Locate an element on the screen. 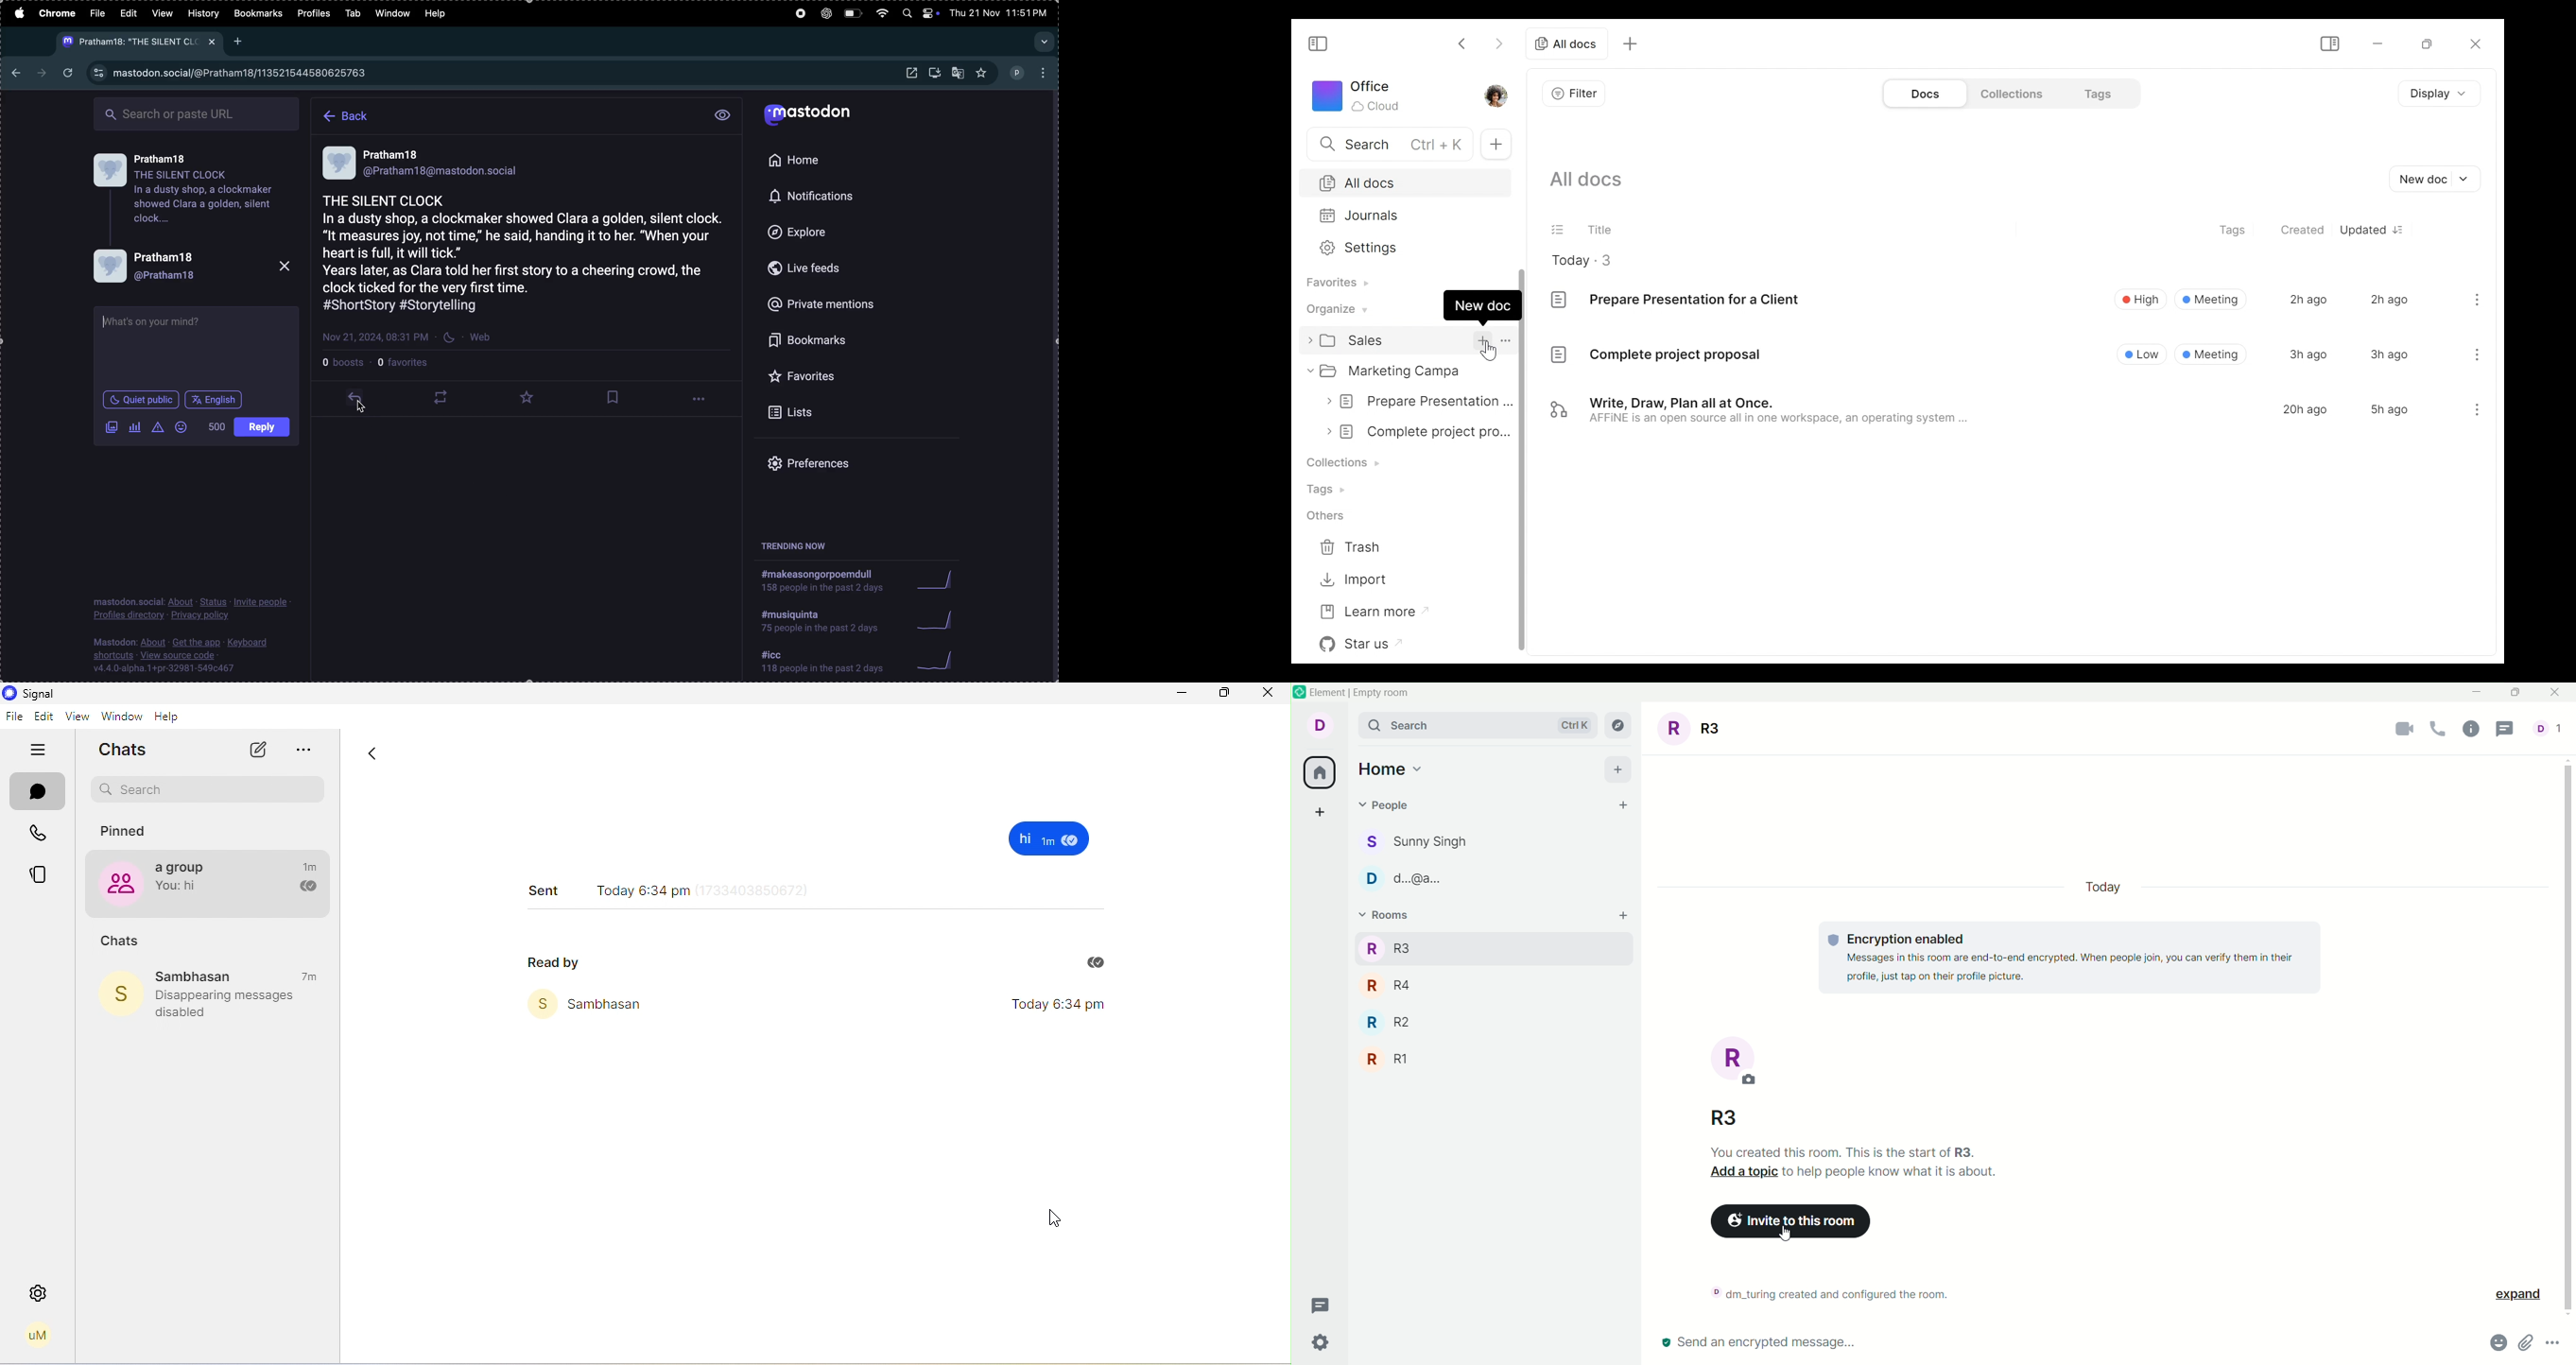 The width and height of the screenshot is (2576, 1372). add is located at coordinates (1624, 919).